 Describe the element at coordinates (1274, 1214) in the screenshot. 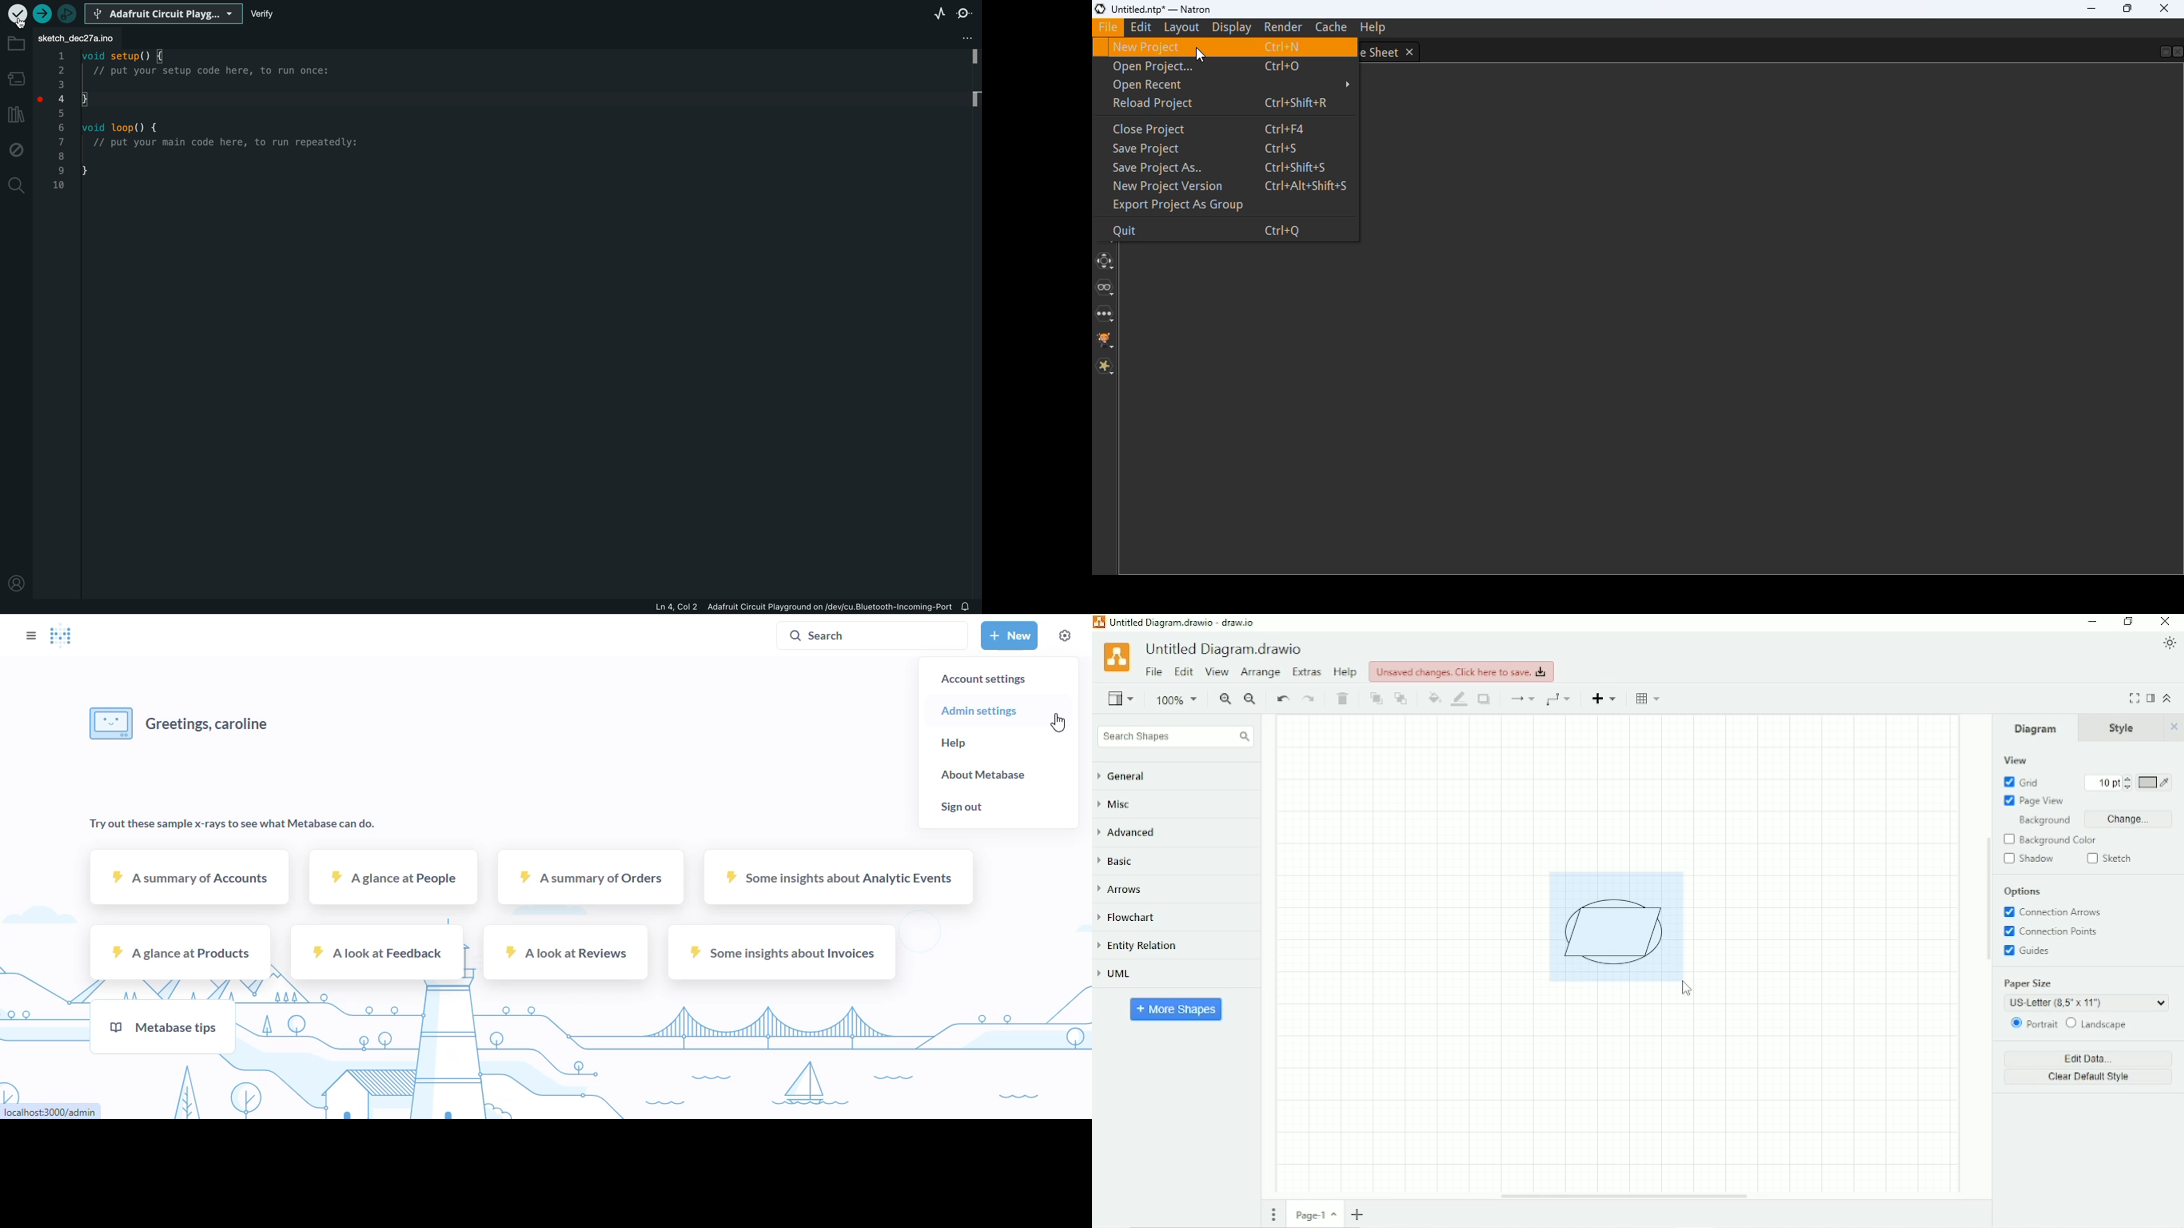

I see `Pages` at that location.